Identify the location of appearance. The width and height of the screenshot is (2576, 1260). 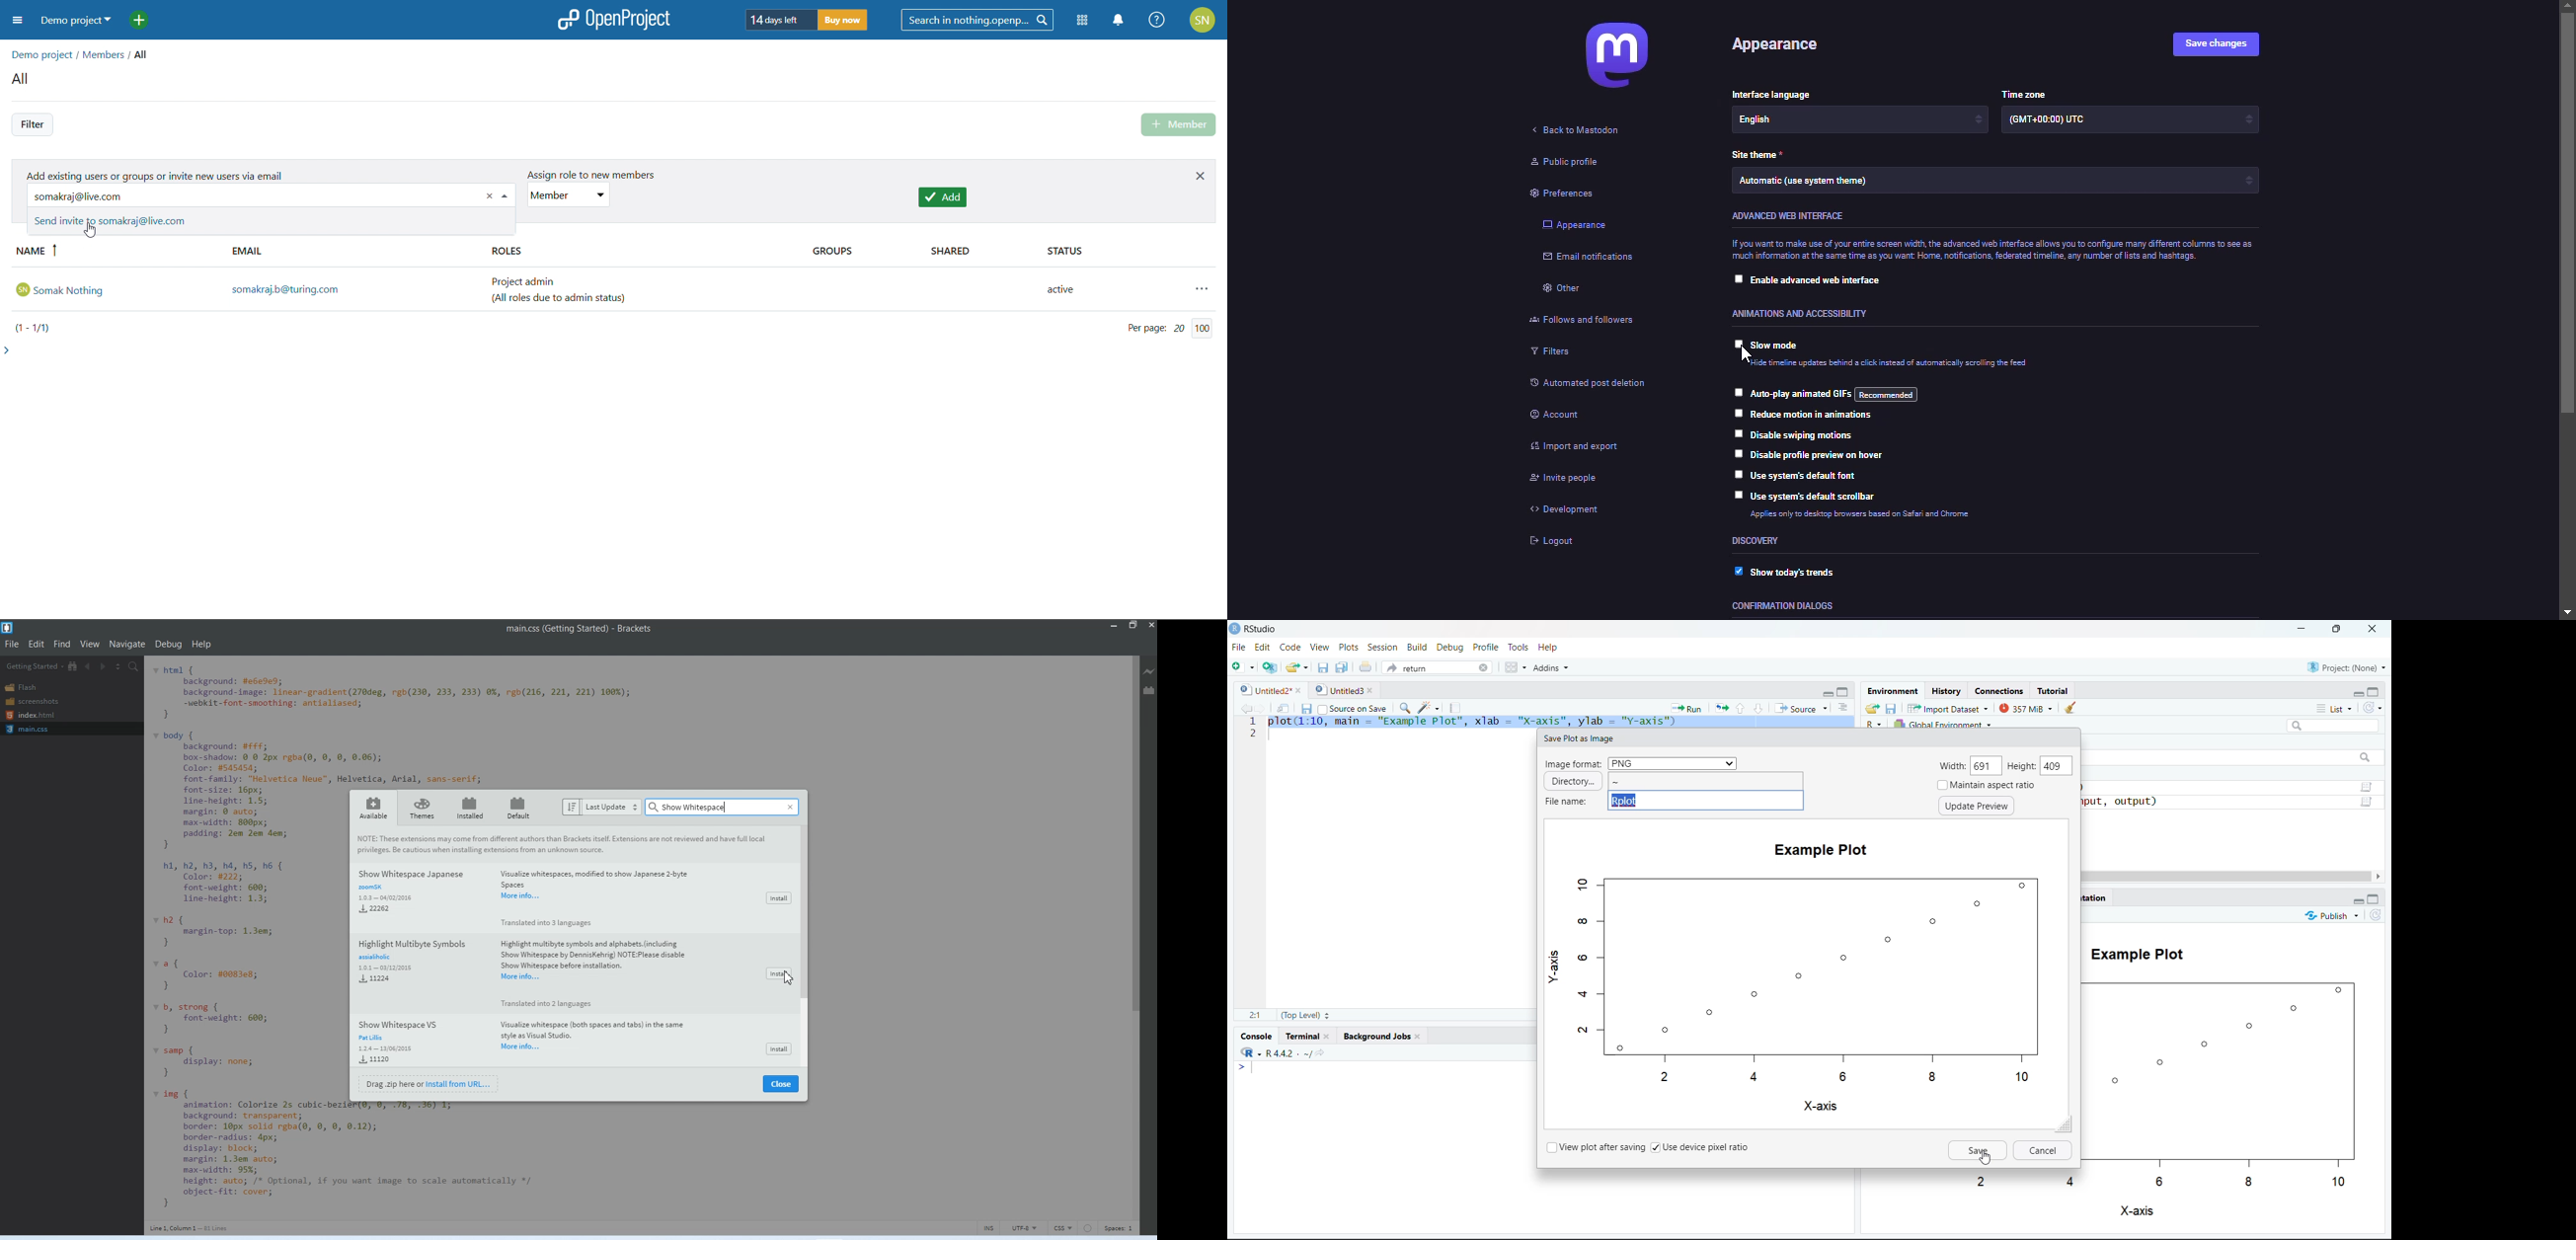
(1573, 226).